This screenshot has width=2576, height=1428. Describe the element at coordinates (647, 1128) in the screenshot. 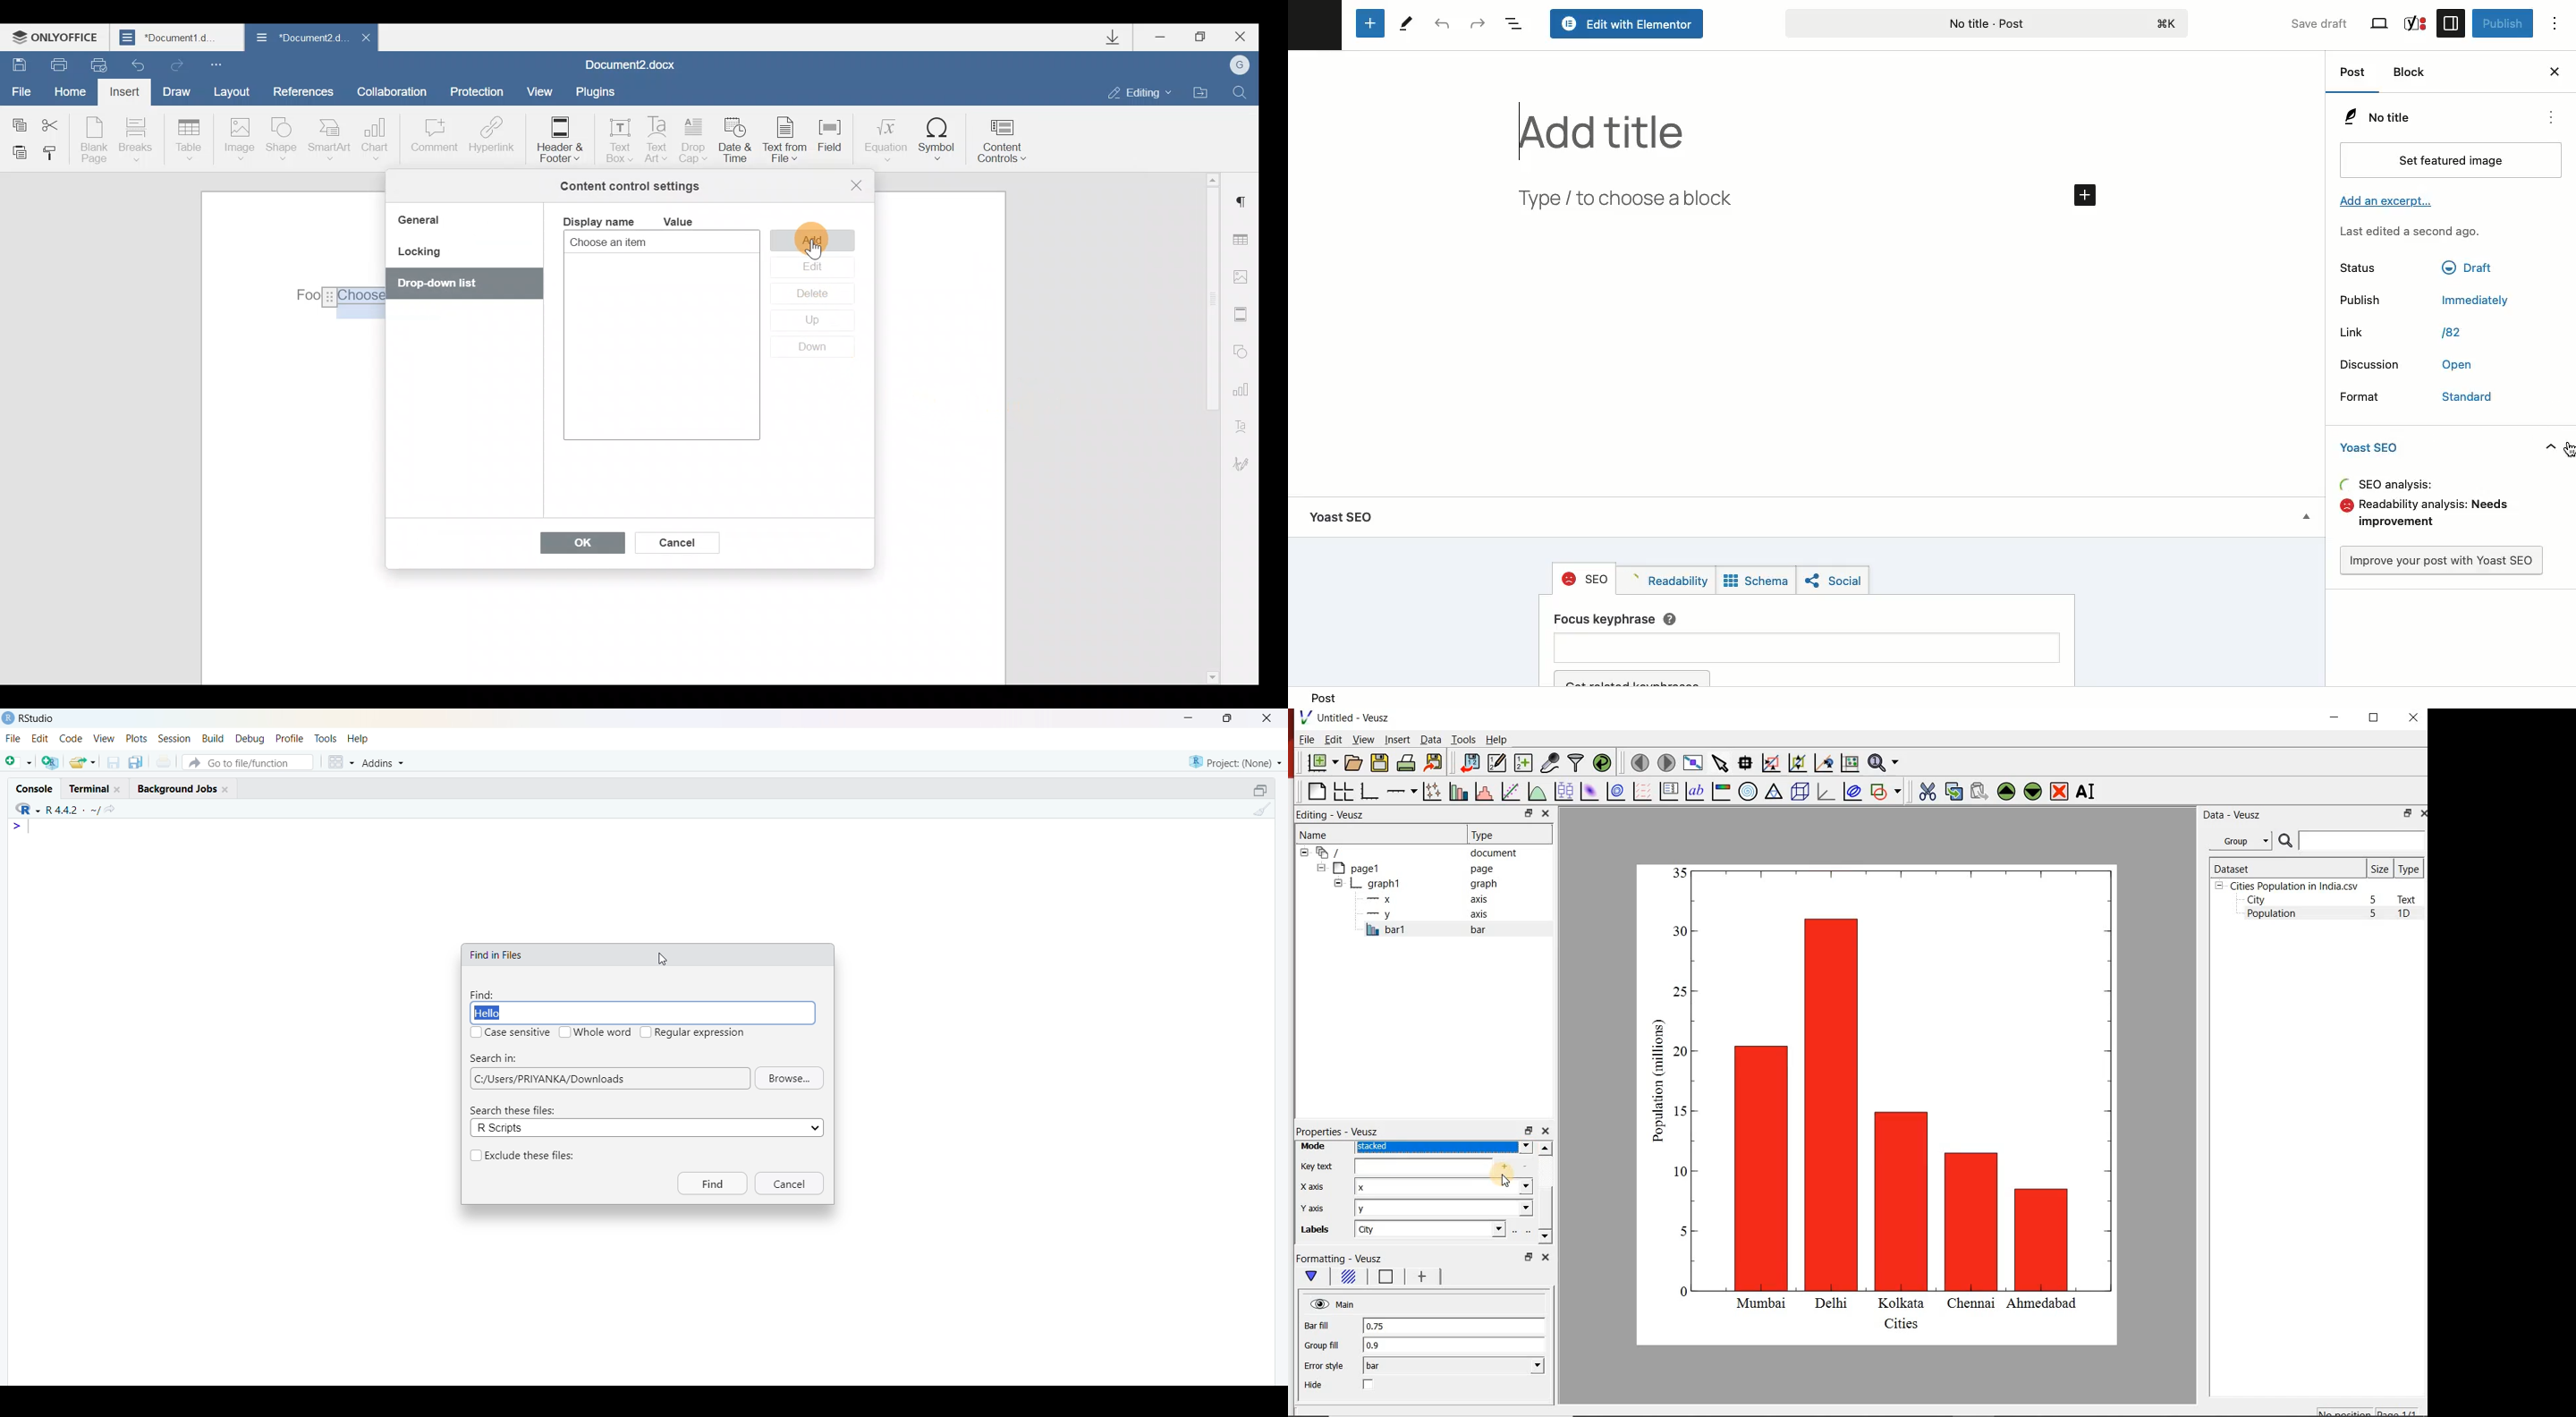

I see `R Scripts` at that location.